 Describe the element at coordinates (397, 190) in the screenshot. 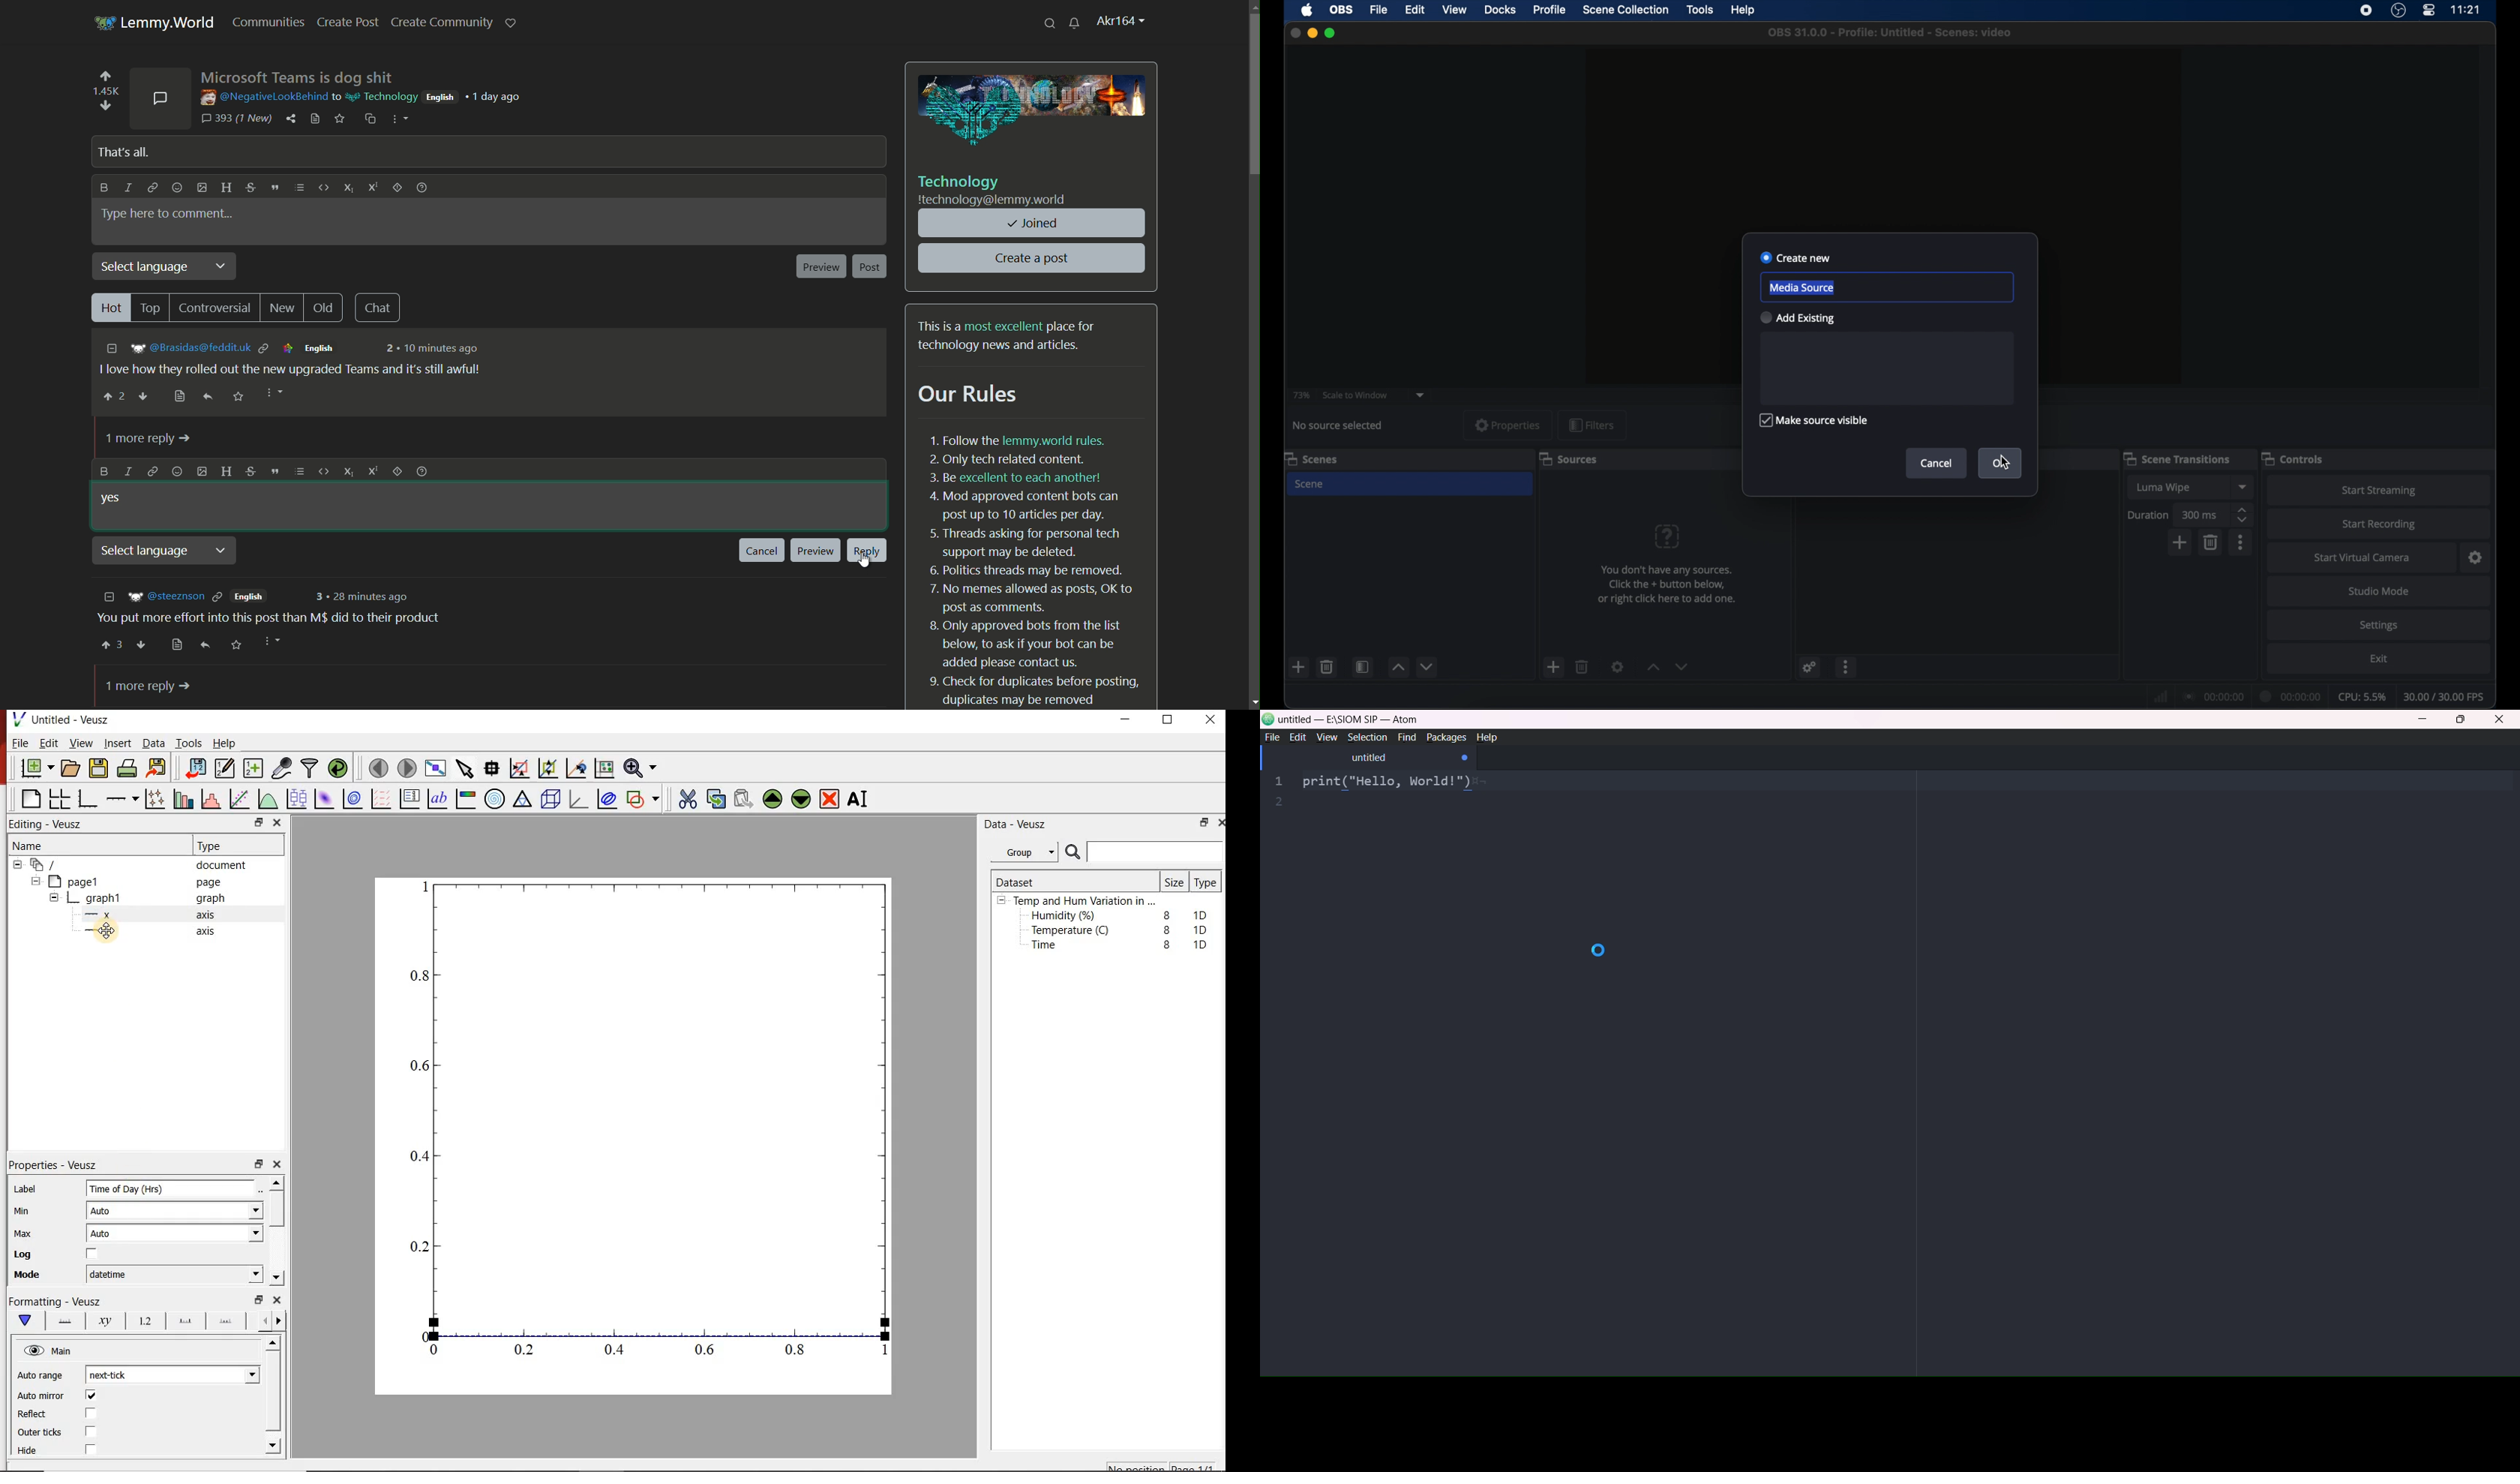

I see `spoiler` at that location.